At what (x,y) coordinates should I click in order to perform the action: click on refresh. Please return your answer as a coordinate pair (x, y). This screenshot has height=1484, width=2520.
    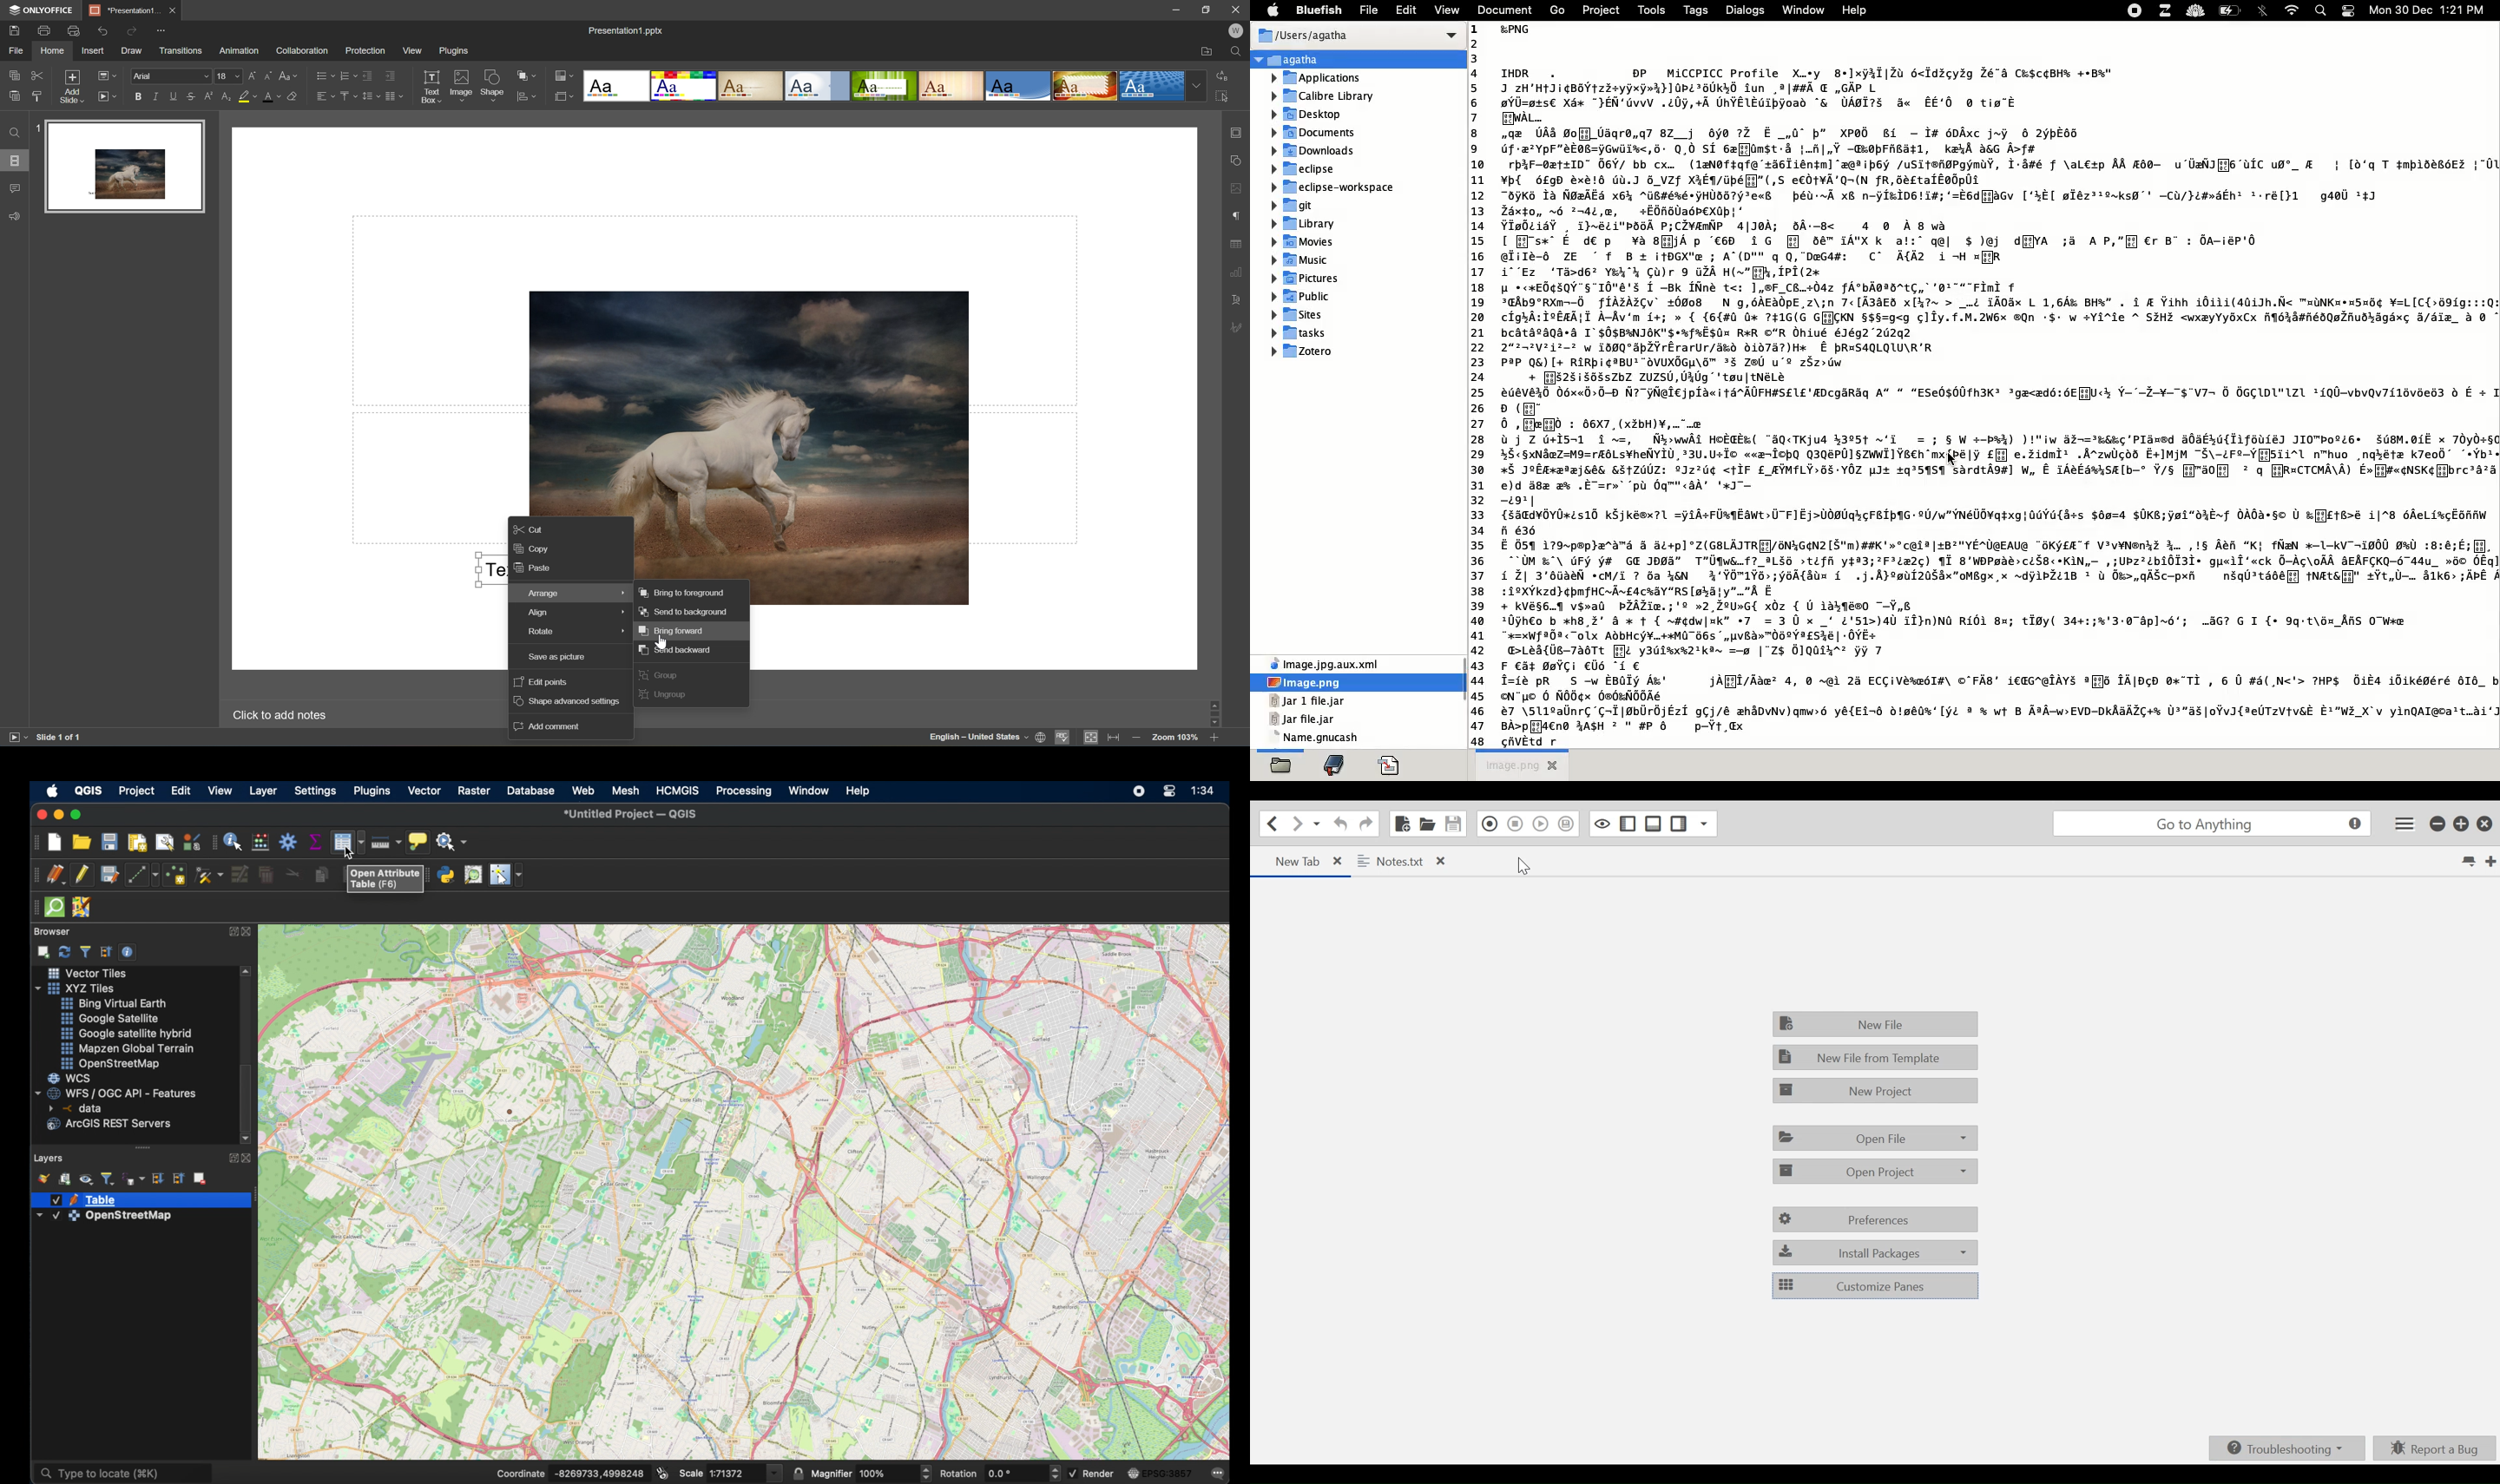
    Looking at the image, I should click on (64, 952).